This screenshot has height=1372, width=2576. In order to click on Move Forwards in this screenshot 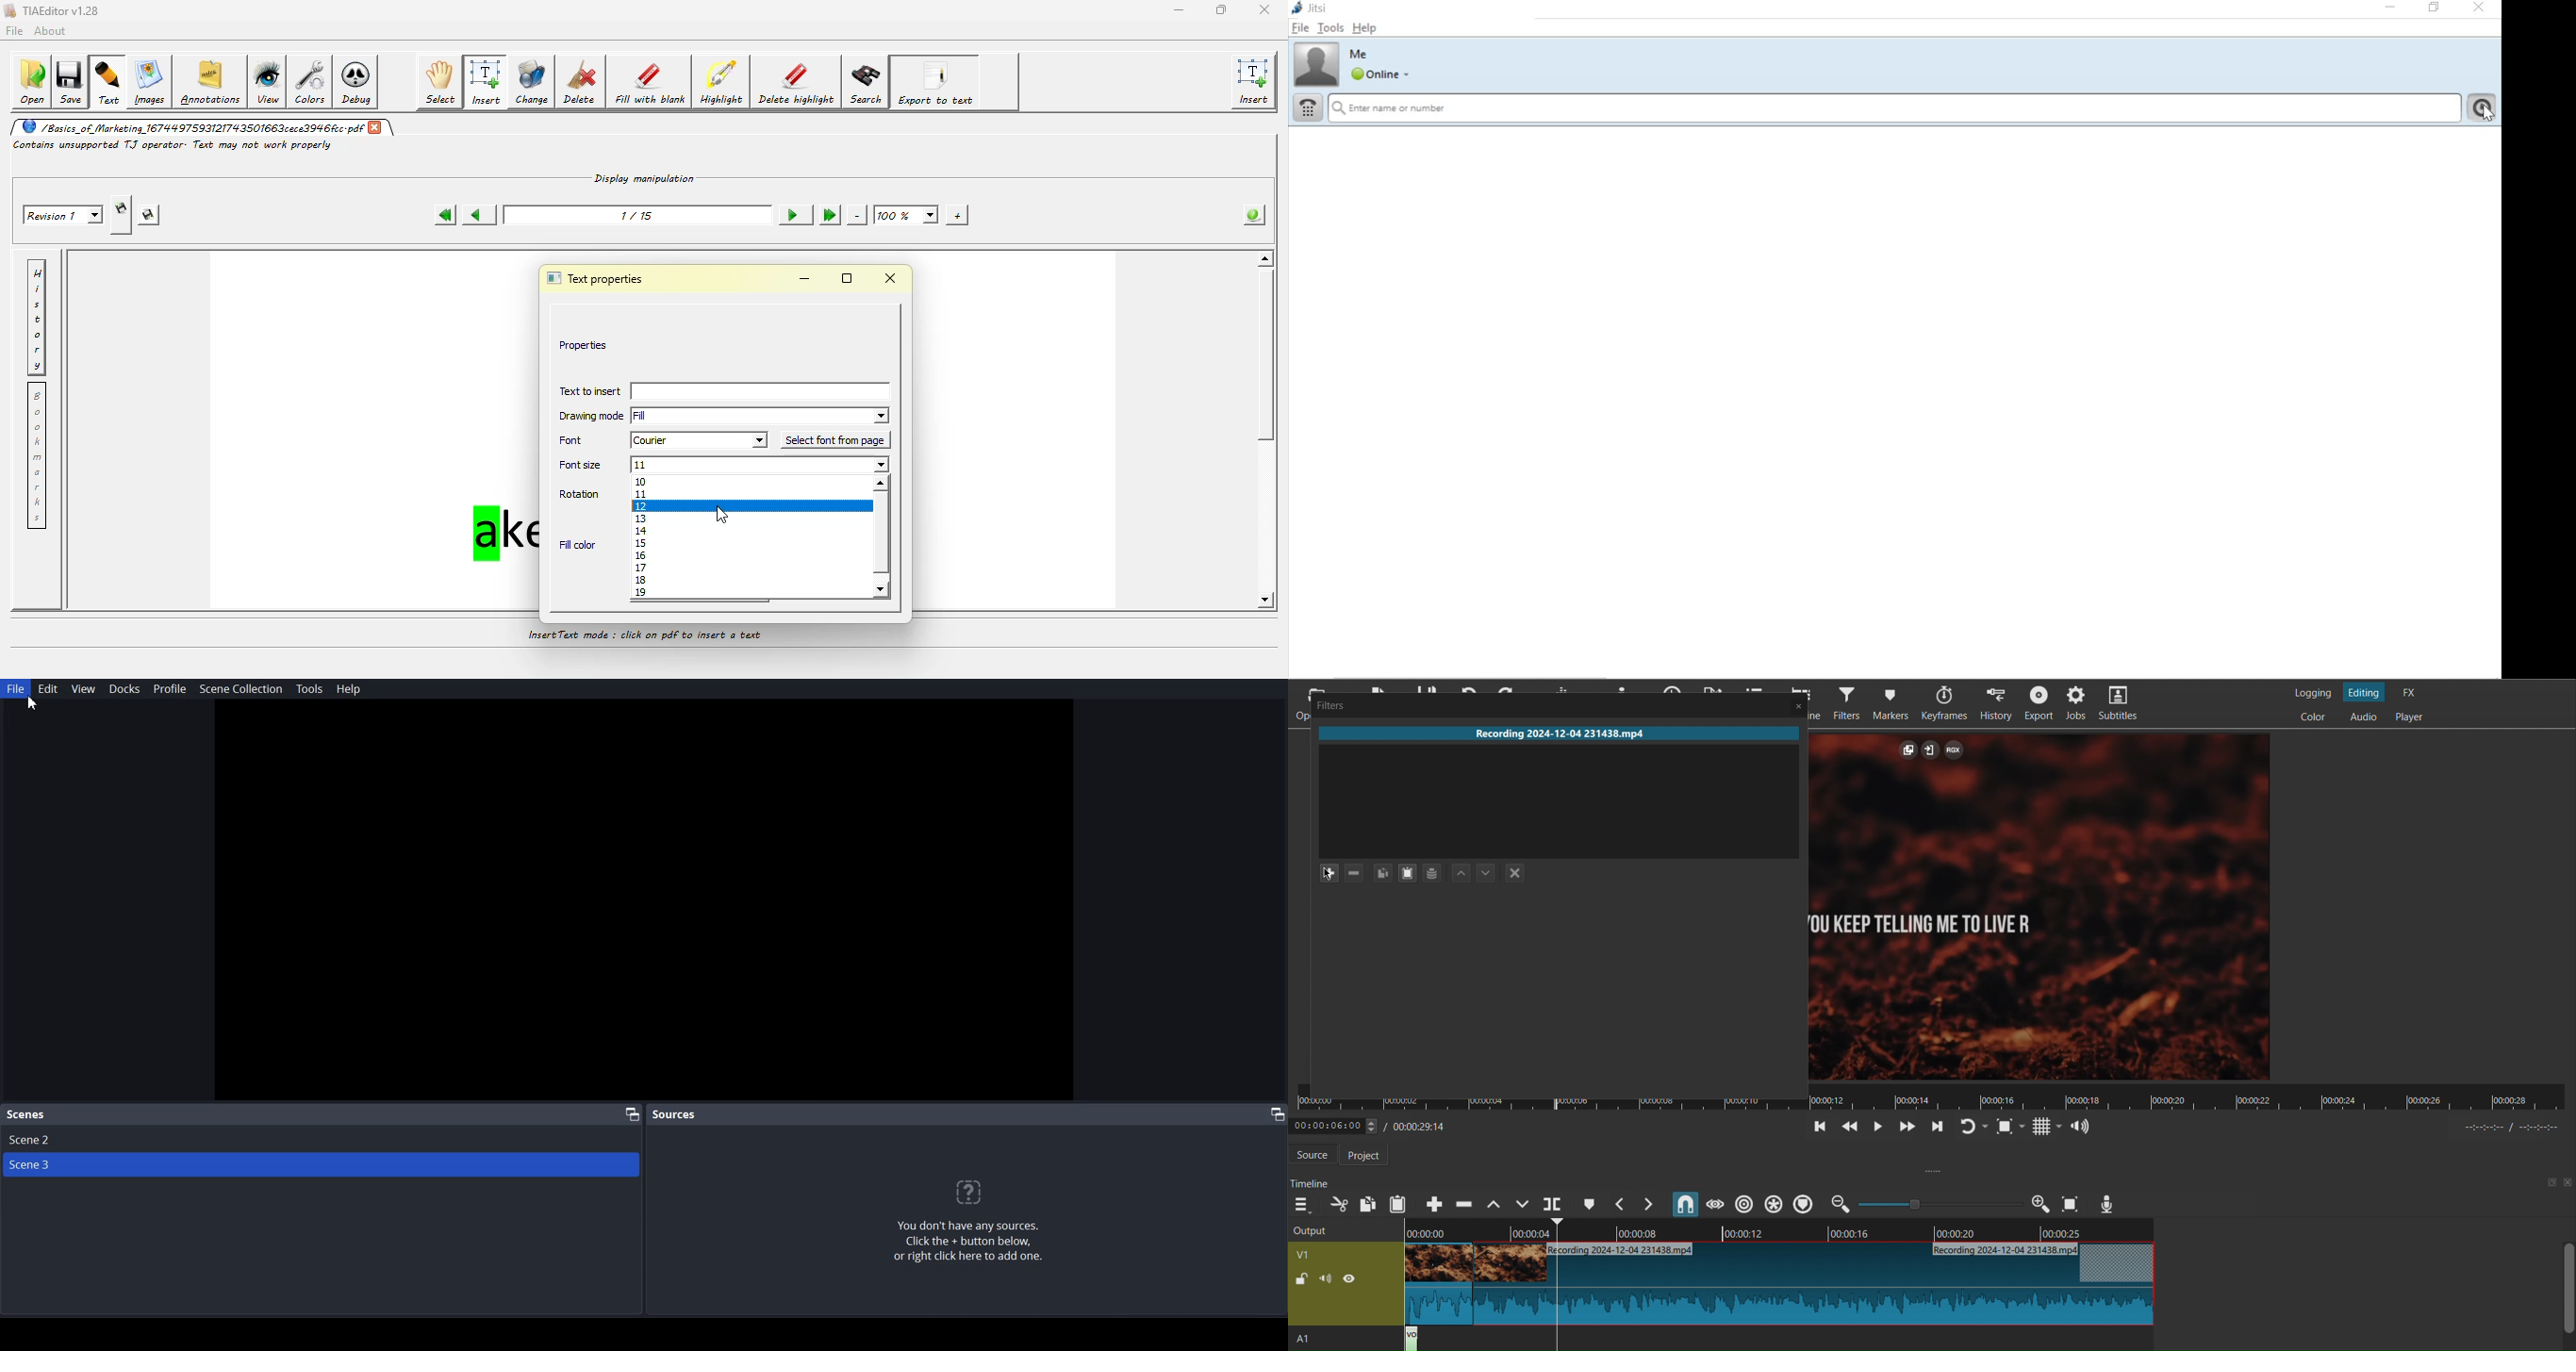, I will do `click(1906, 1129)`.